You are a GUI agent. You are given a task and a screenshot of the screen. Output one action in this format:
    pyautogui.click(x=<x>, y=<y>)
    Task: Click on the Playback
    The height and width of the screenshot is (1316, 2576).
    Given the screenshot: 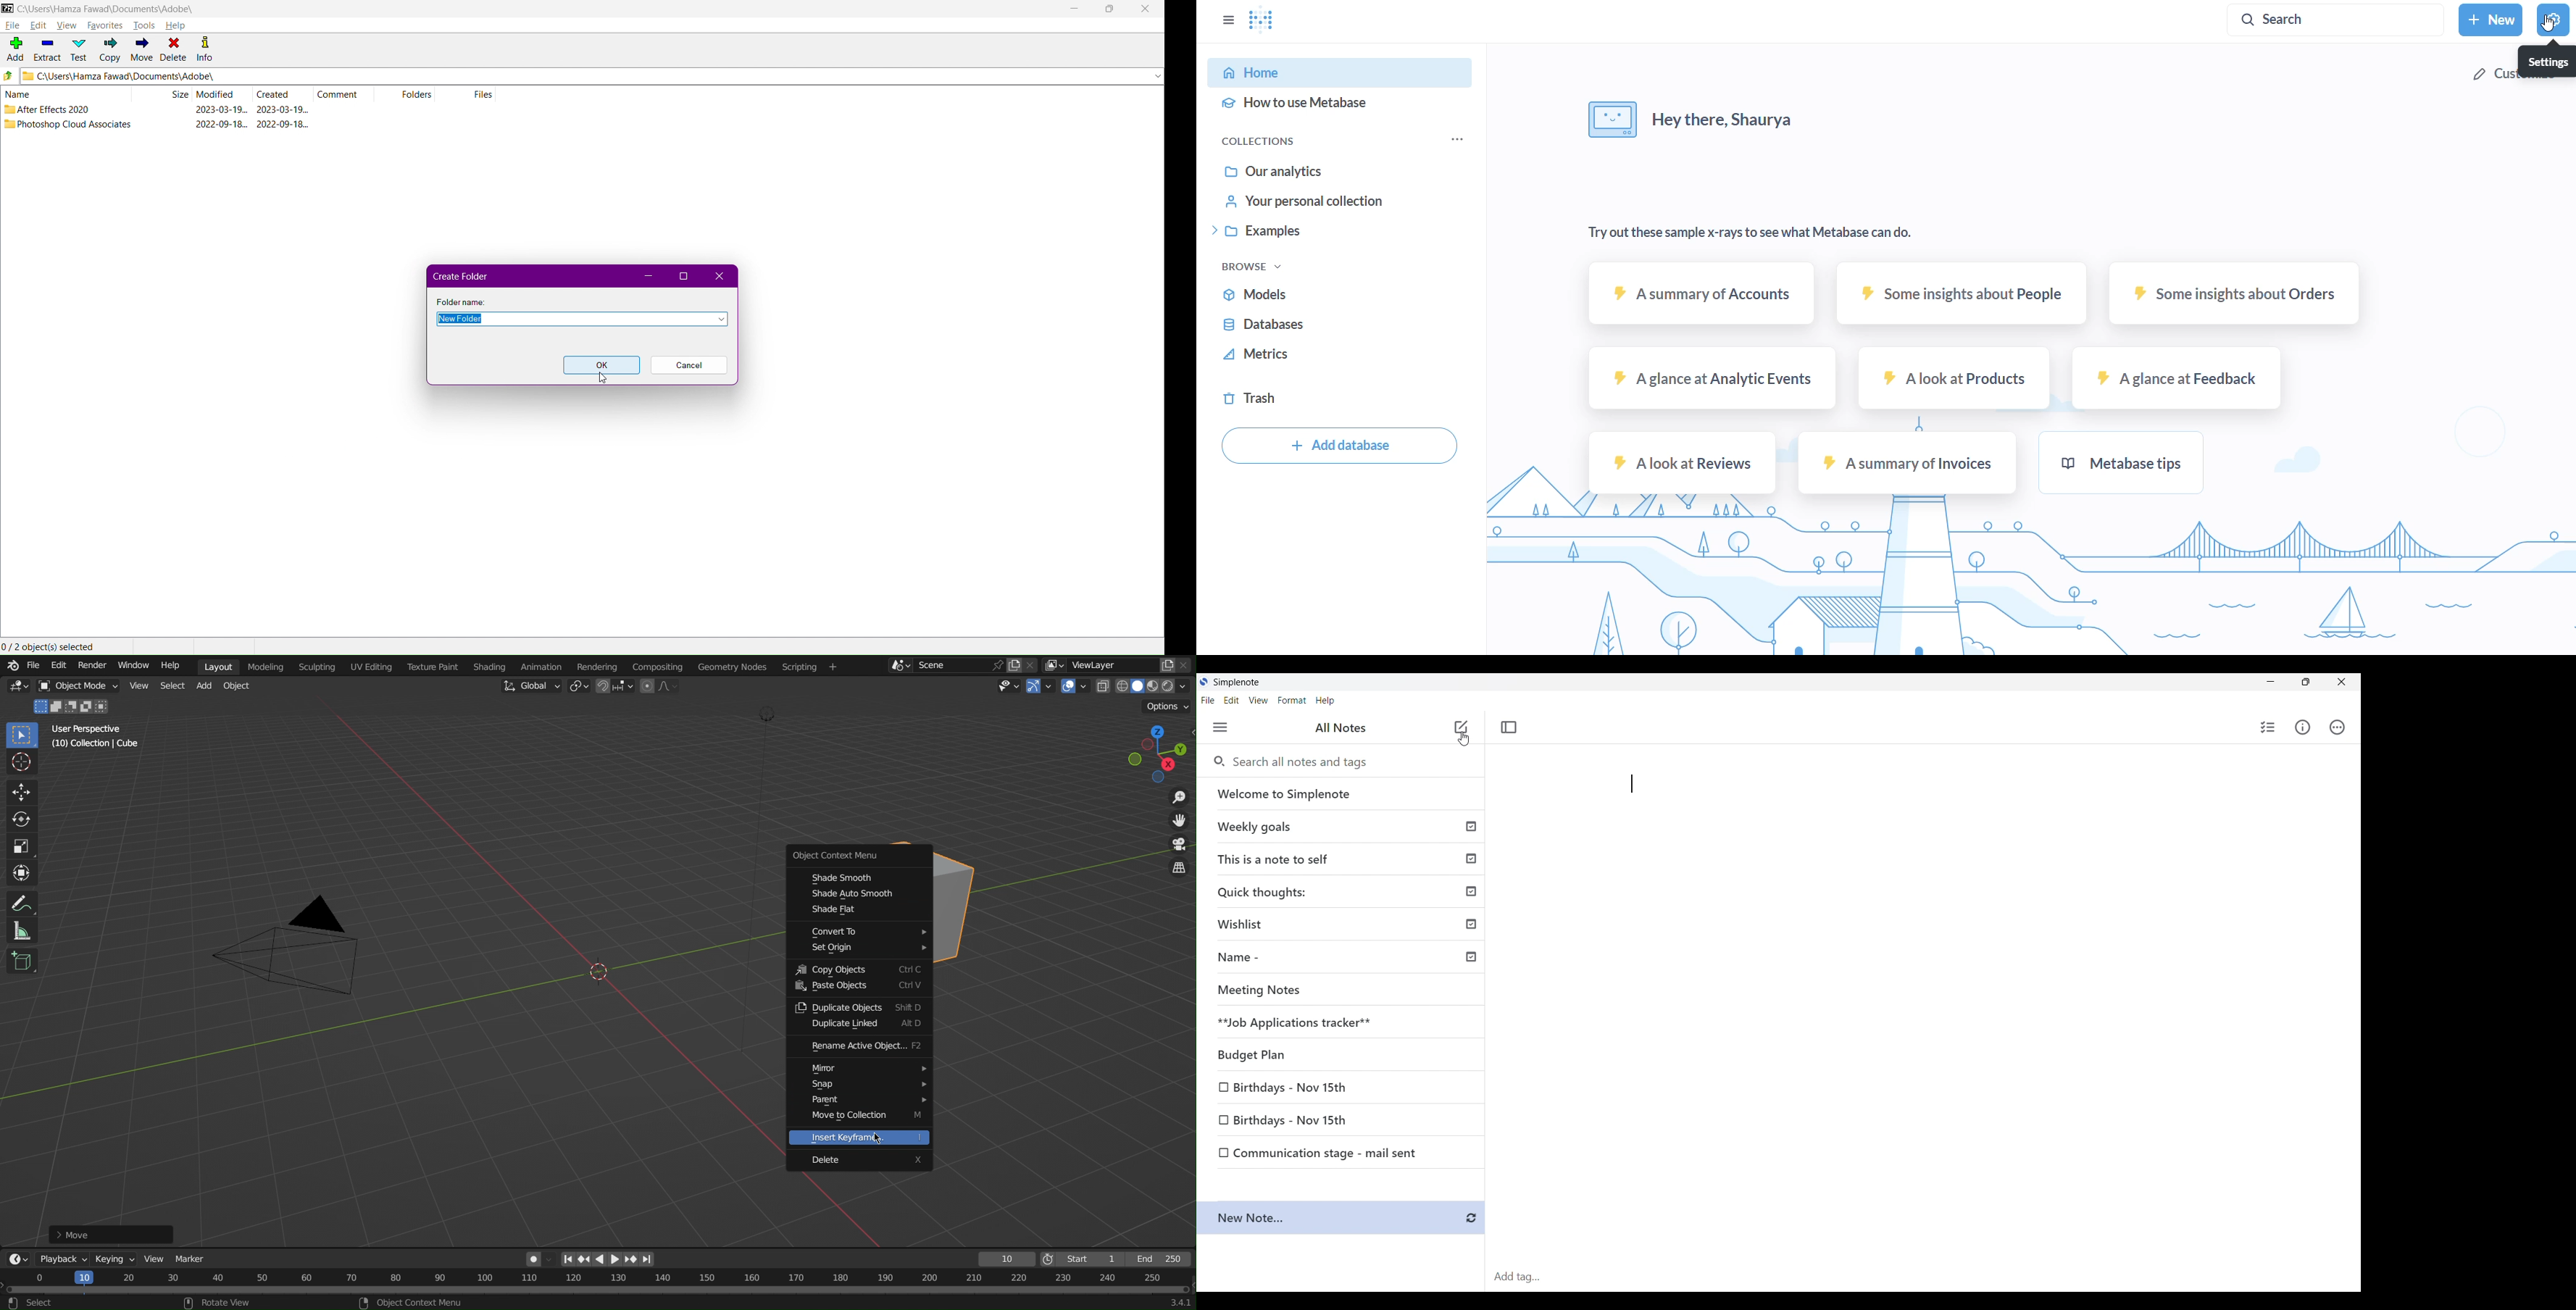 What is the action you would take?
    pyautogui.click(x=59, y=1259)
    